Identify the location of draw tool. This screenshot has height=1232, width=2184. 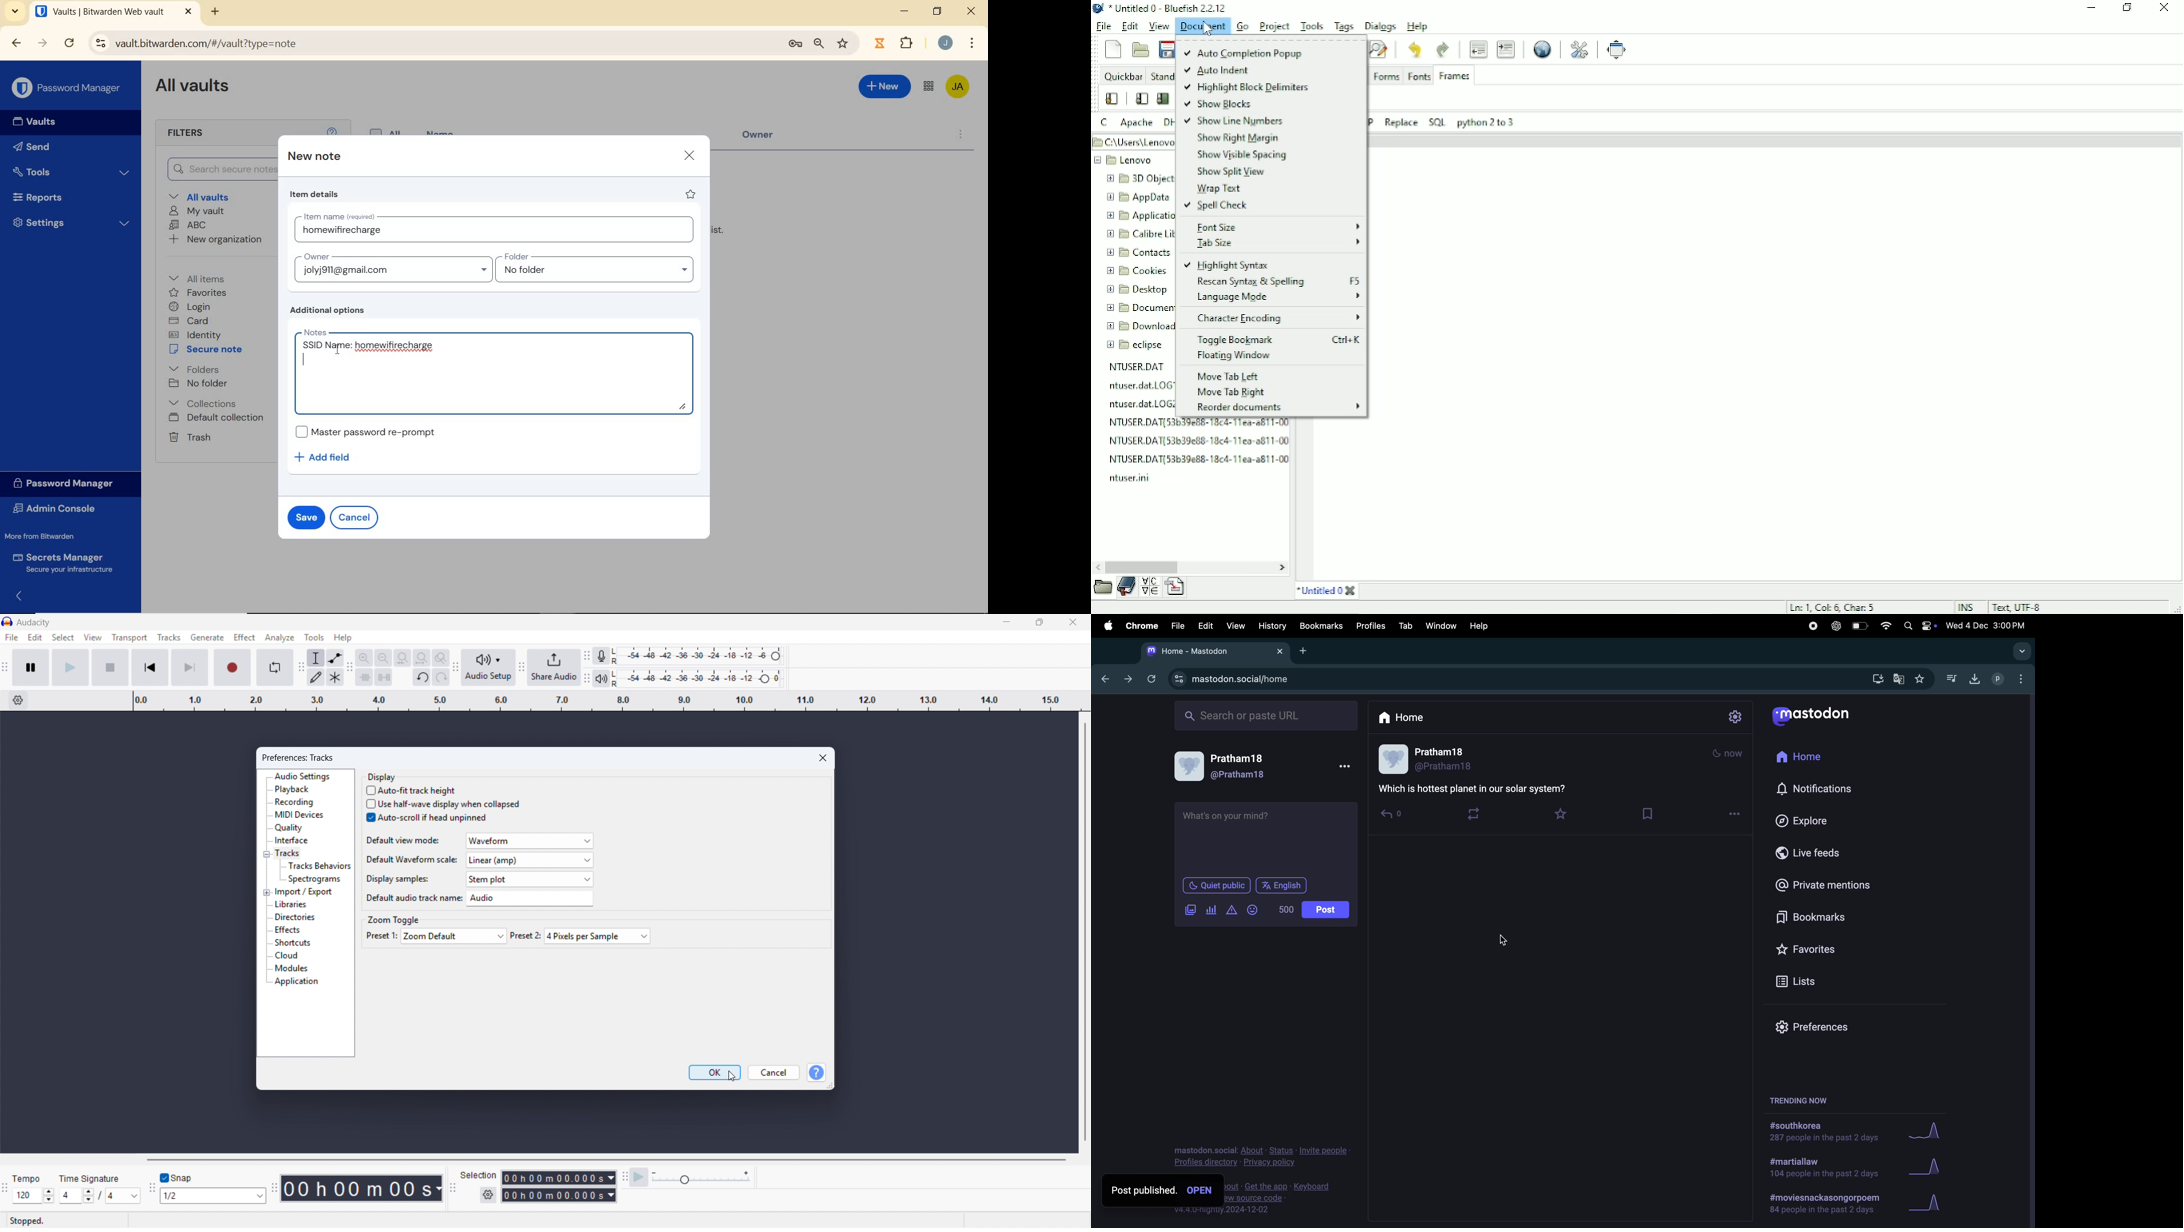
(316, 677).